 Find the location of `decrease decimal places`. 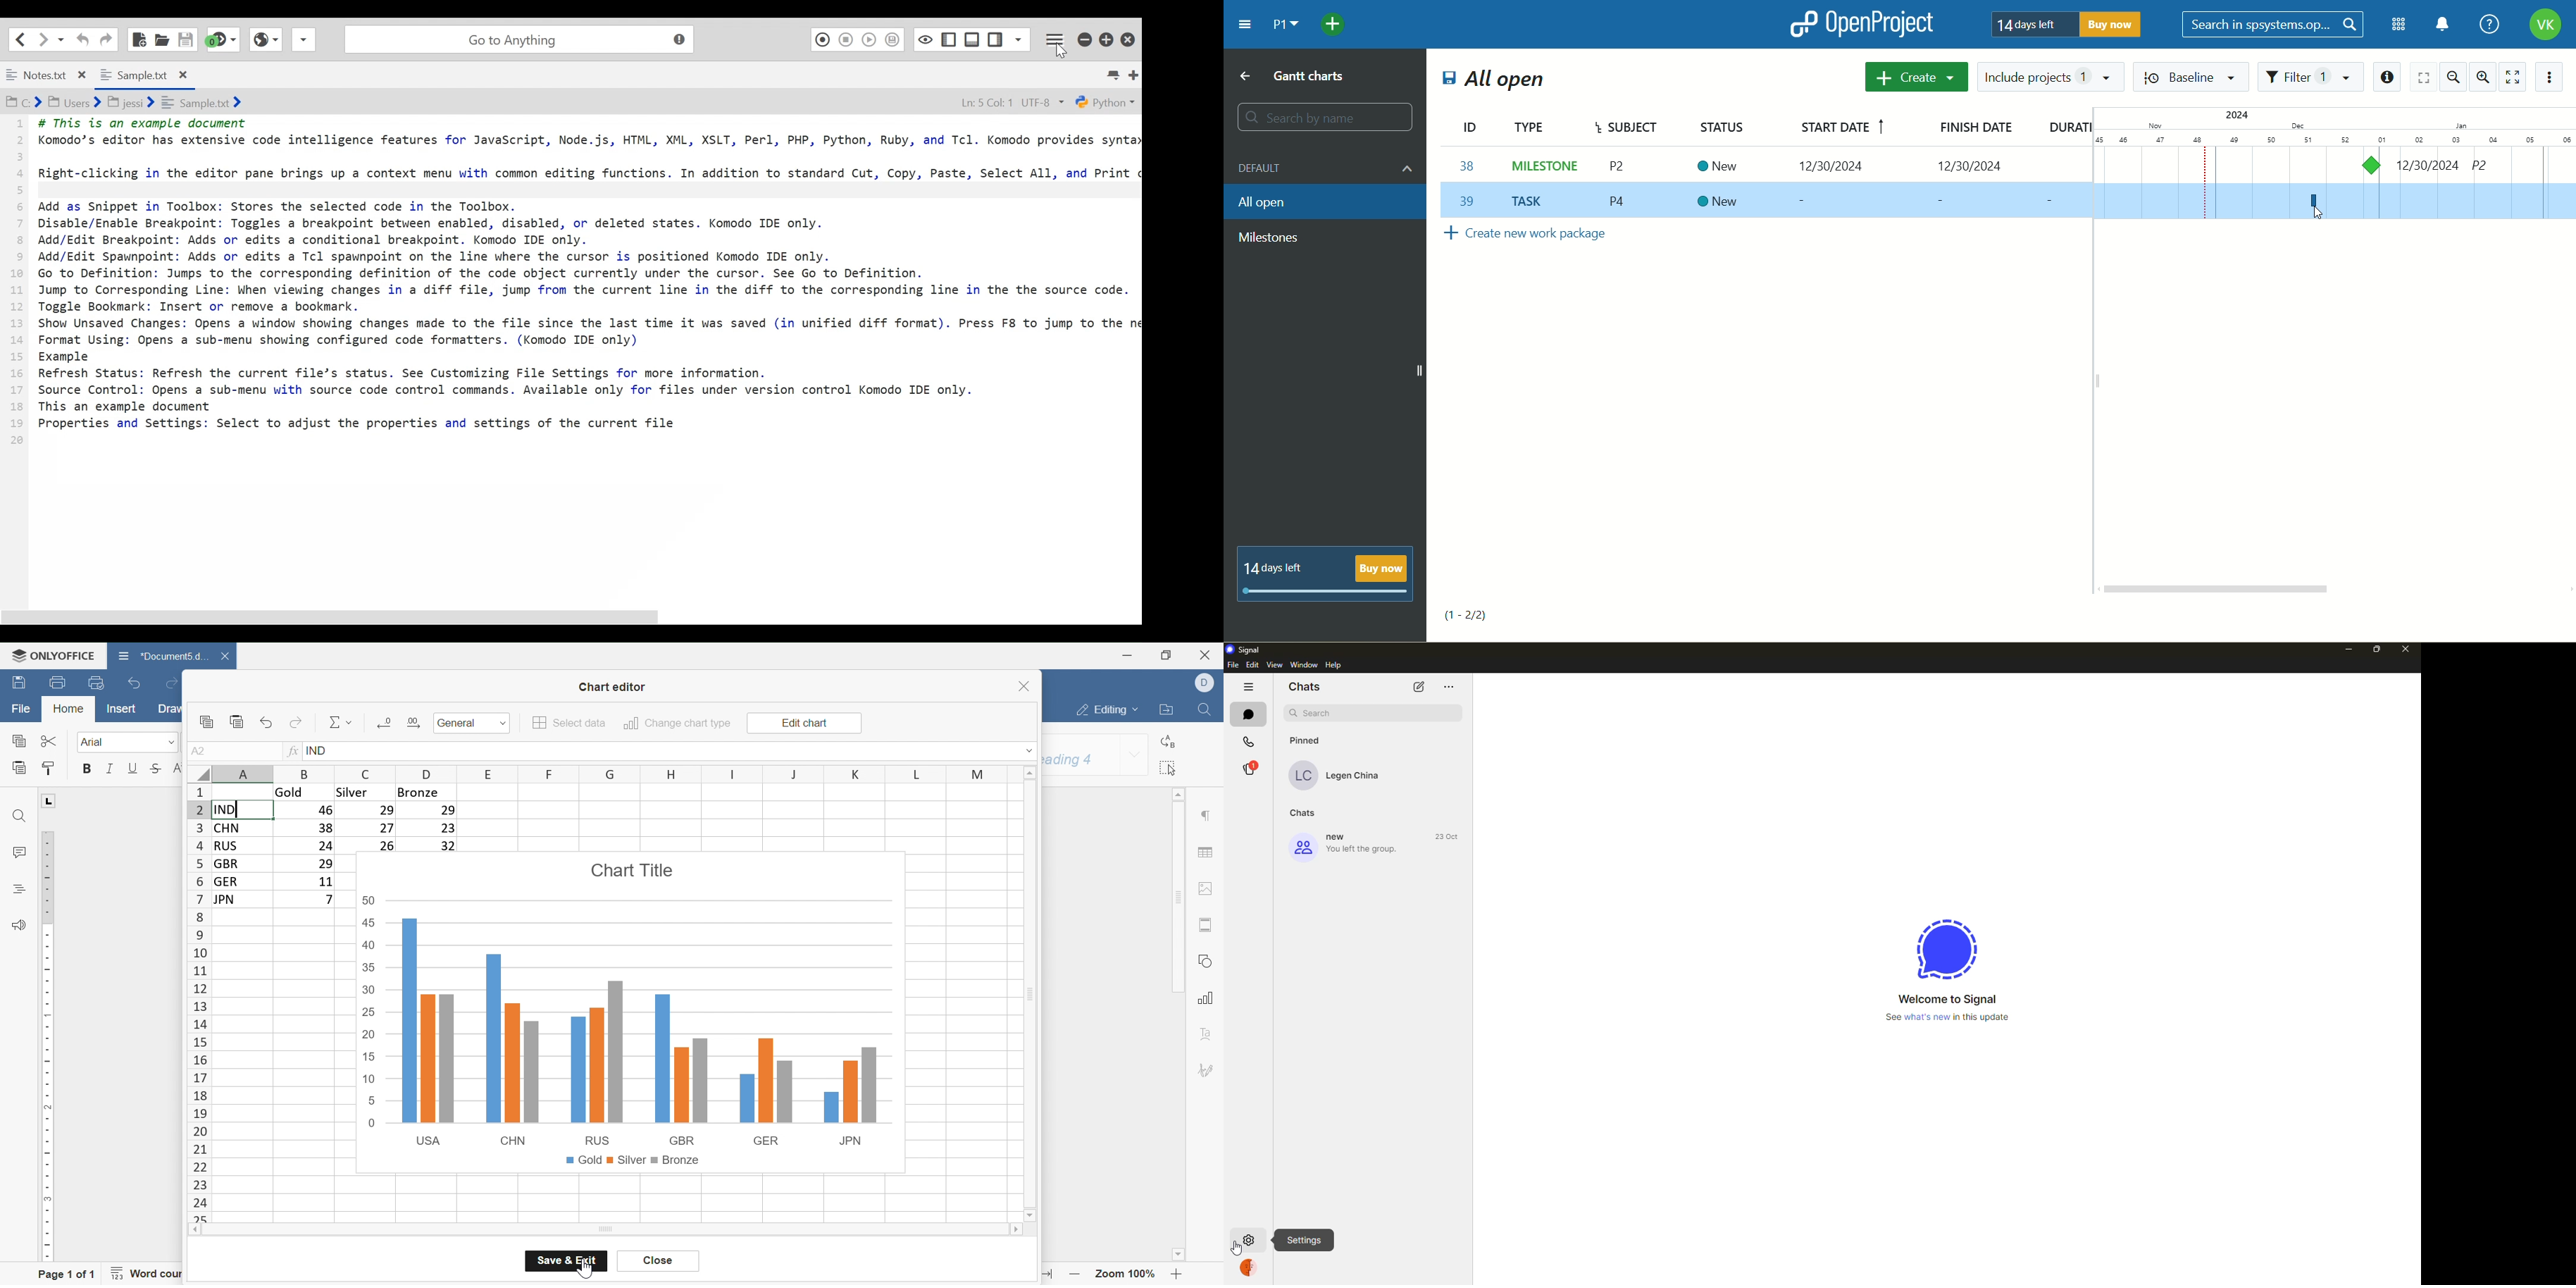

decrease decimal places is located at coordinates (386, 722).